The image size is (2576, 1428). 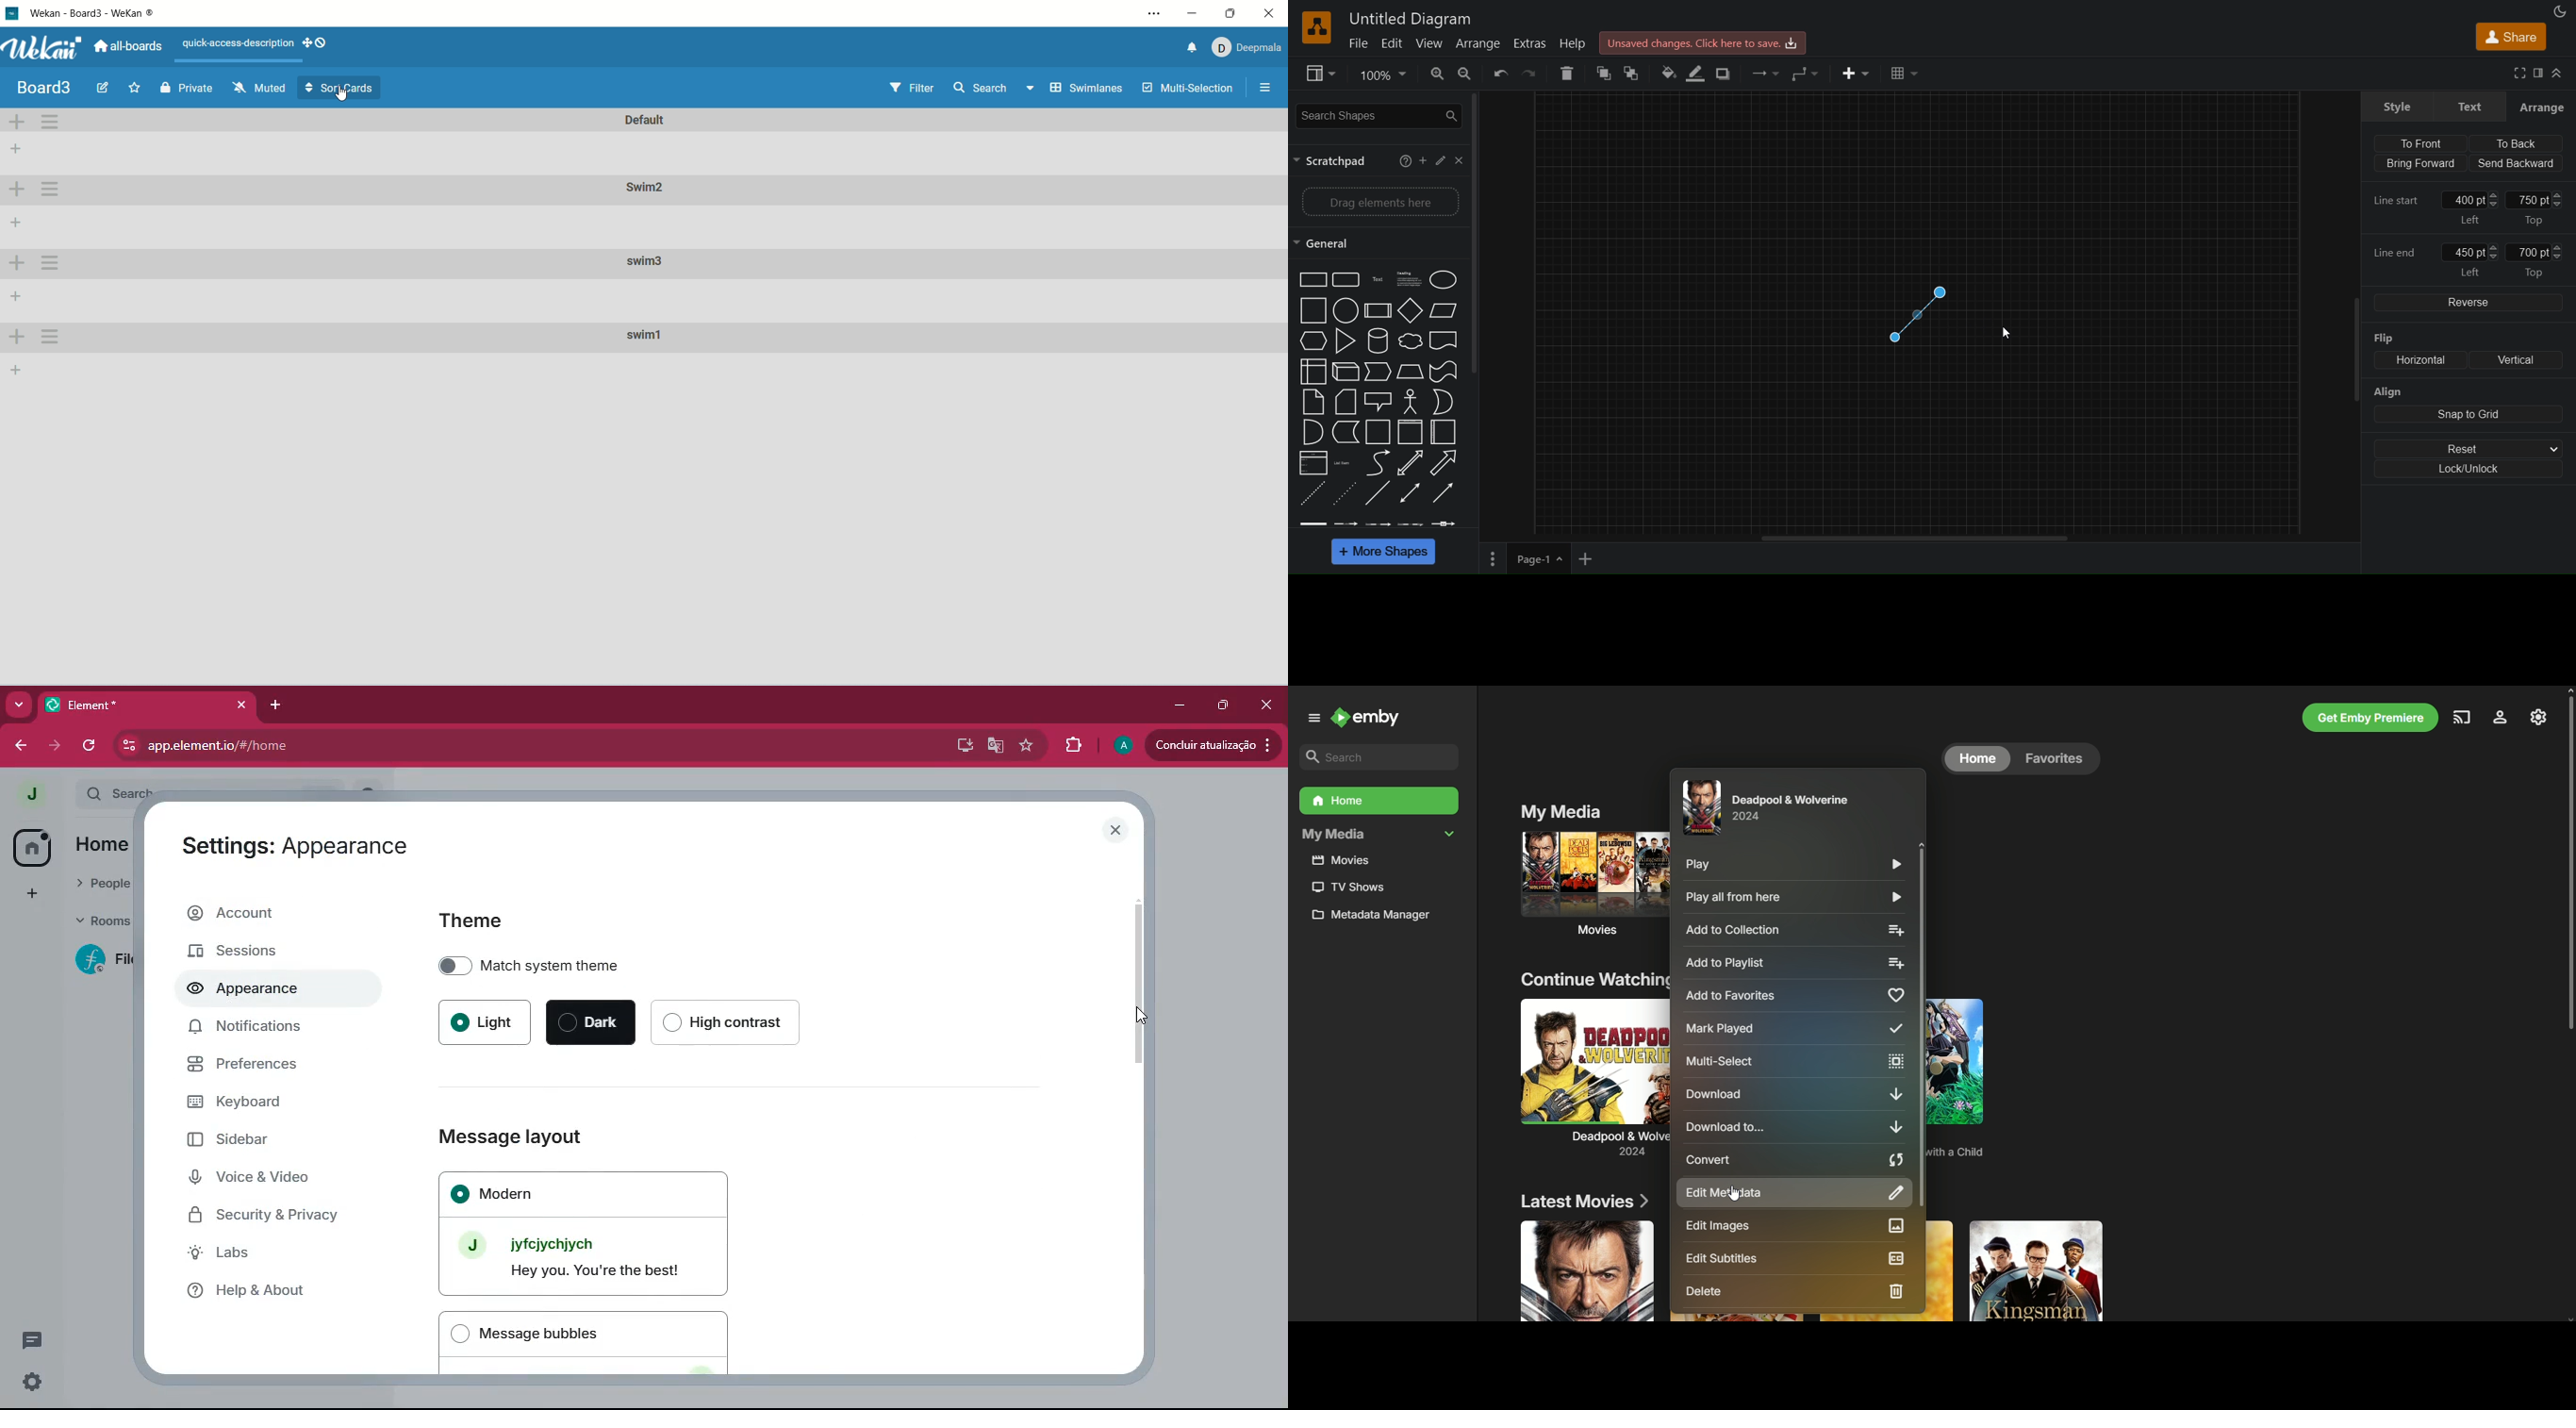 What do you see at coordinates (1311, 279) in the screenshot?
I see `Rectangle` at bounding box center [1311, 279].